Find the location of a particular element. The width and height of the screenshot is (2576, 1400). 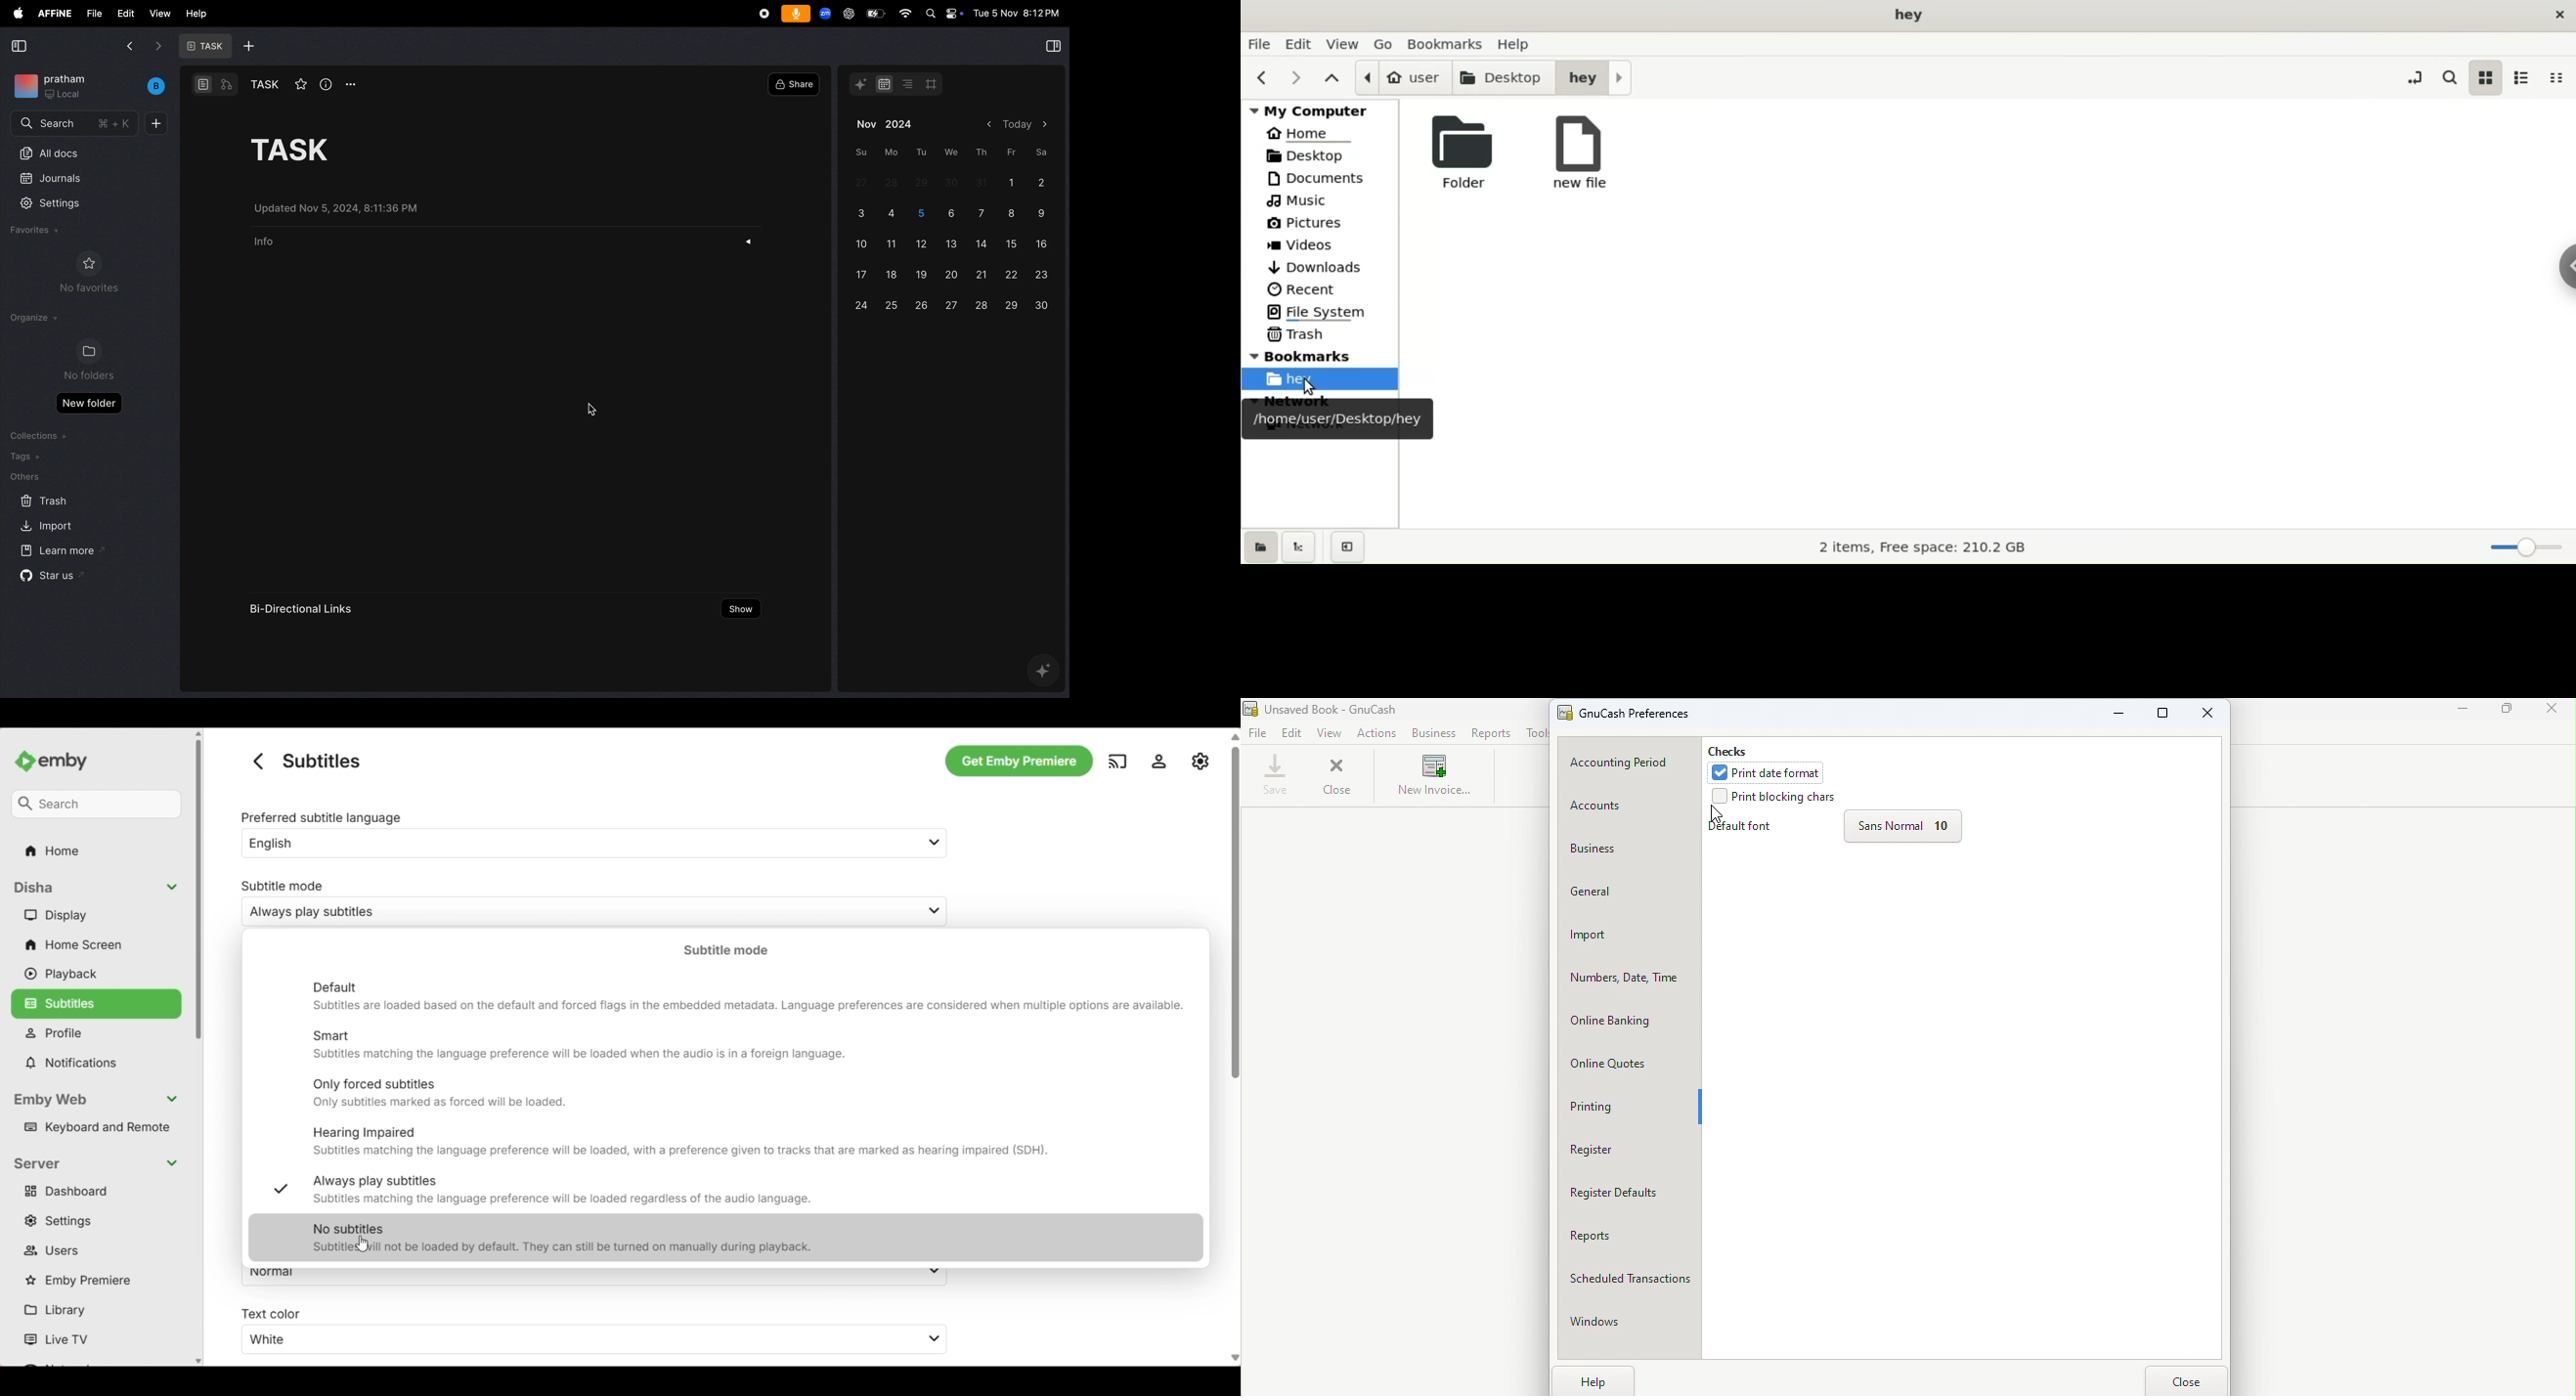

GnuCash prreferences is located at coordinates (1637, 713).